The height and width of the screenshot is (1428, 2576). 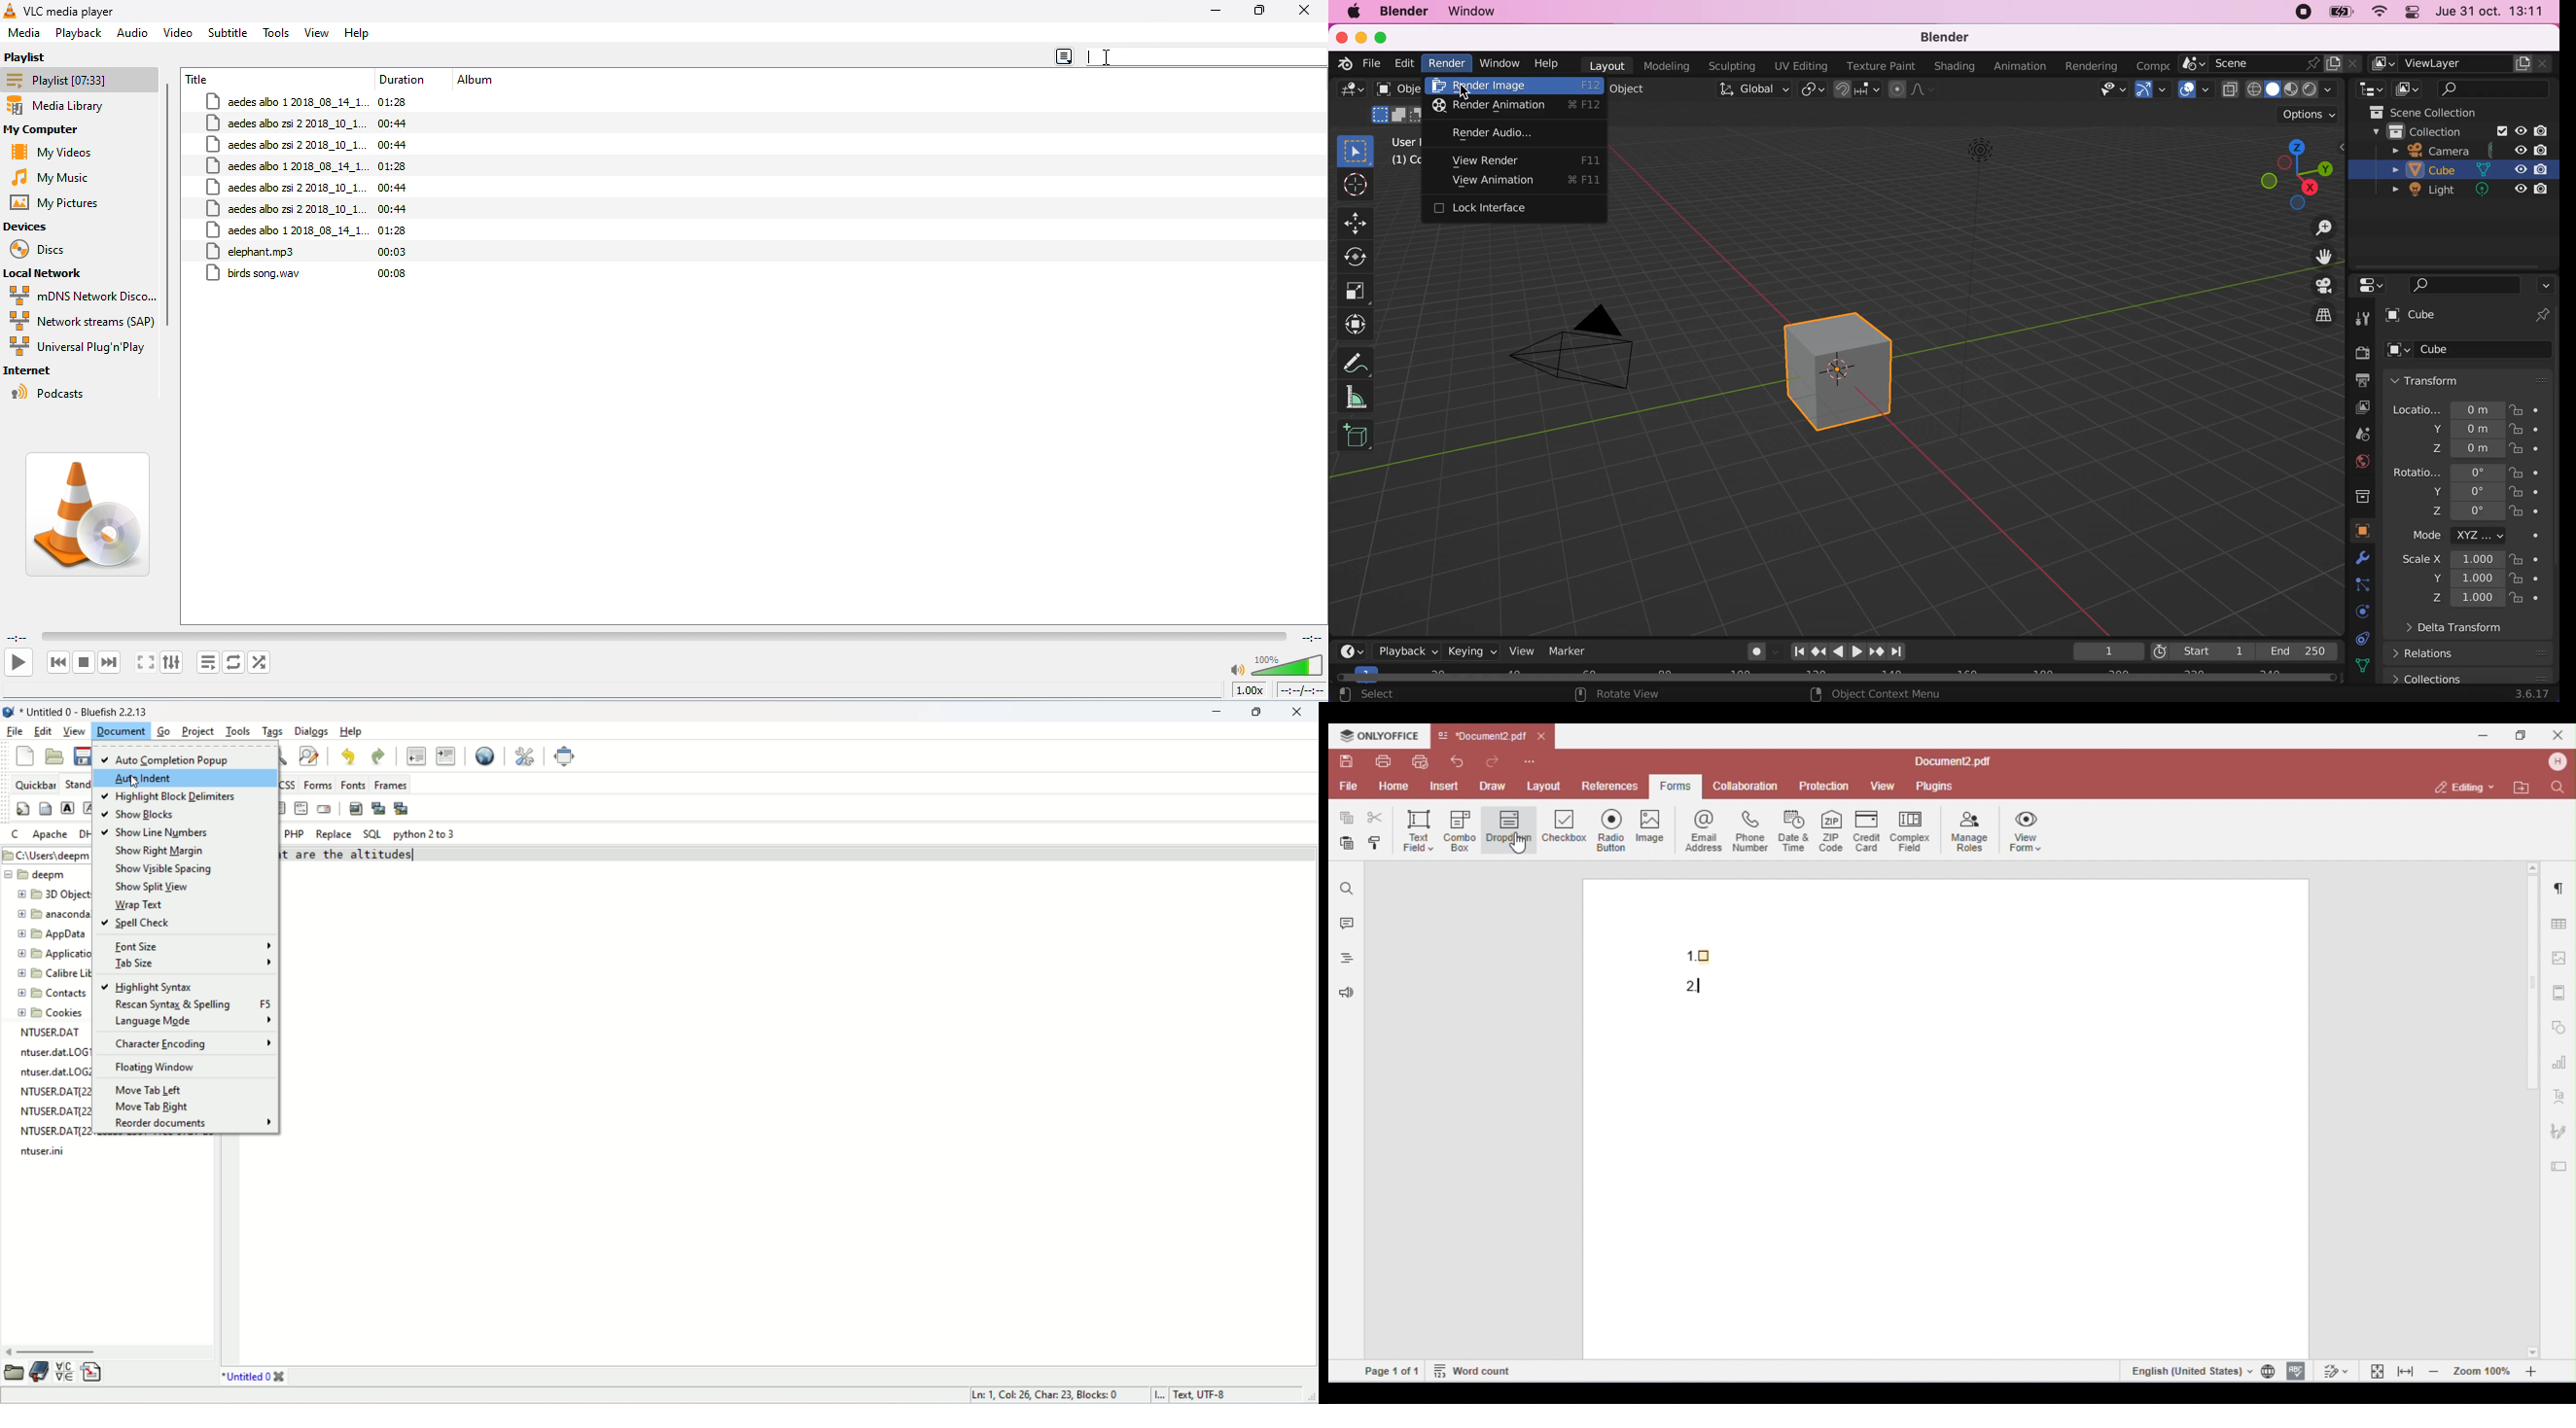 What do you see at coordinates (252, 1378) in the screenshot?
I see `title` at bounding box center [252, 1378].